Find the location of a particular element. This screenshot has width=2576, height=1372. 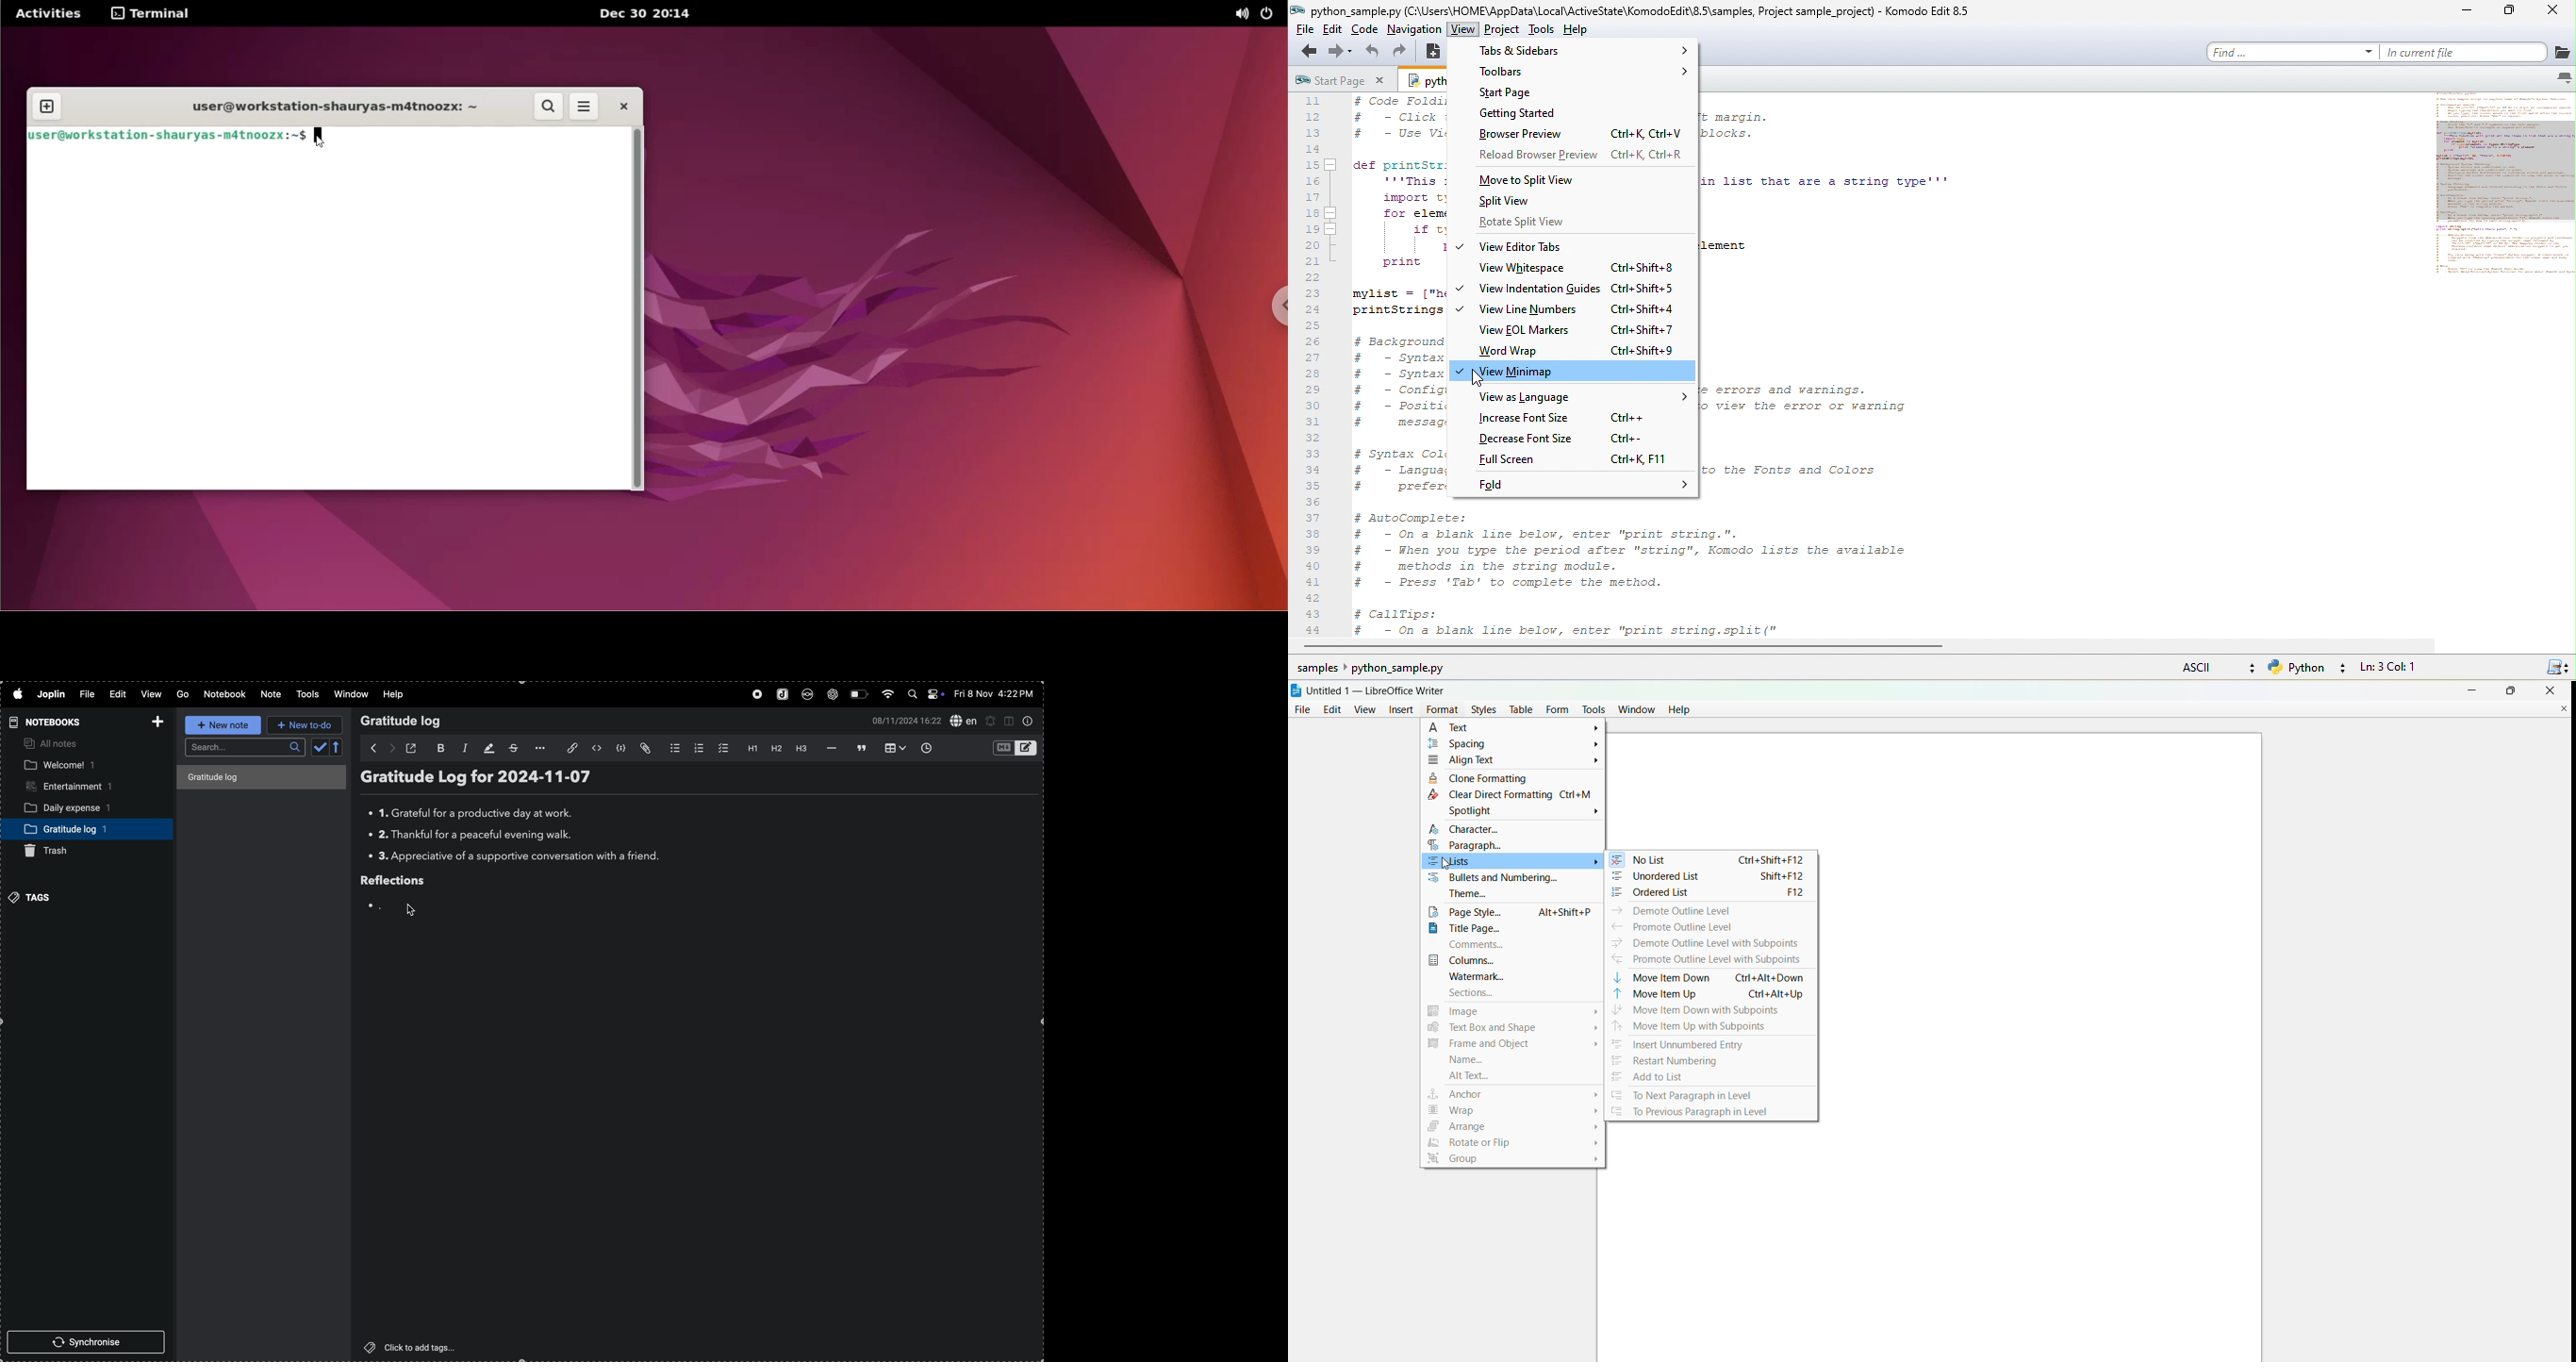

sound options is located at coordinates (1241, 13).